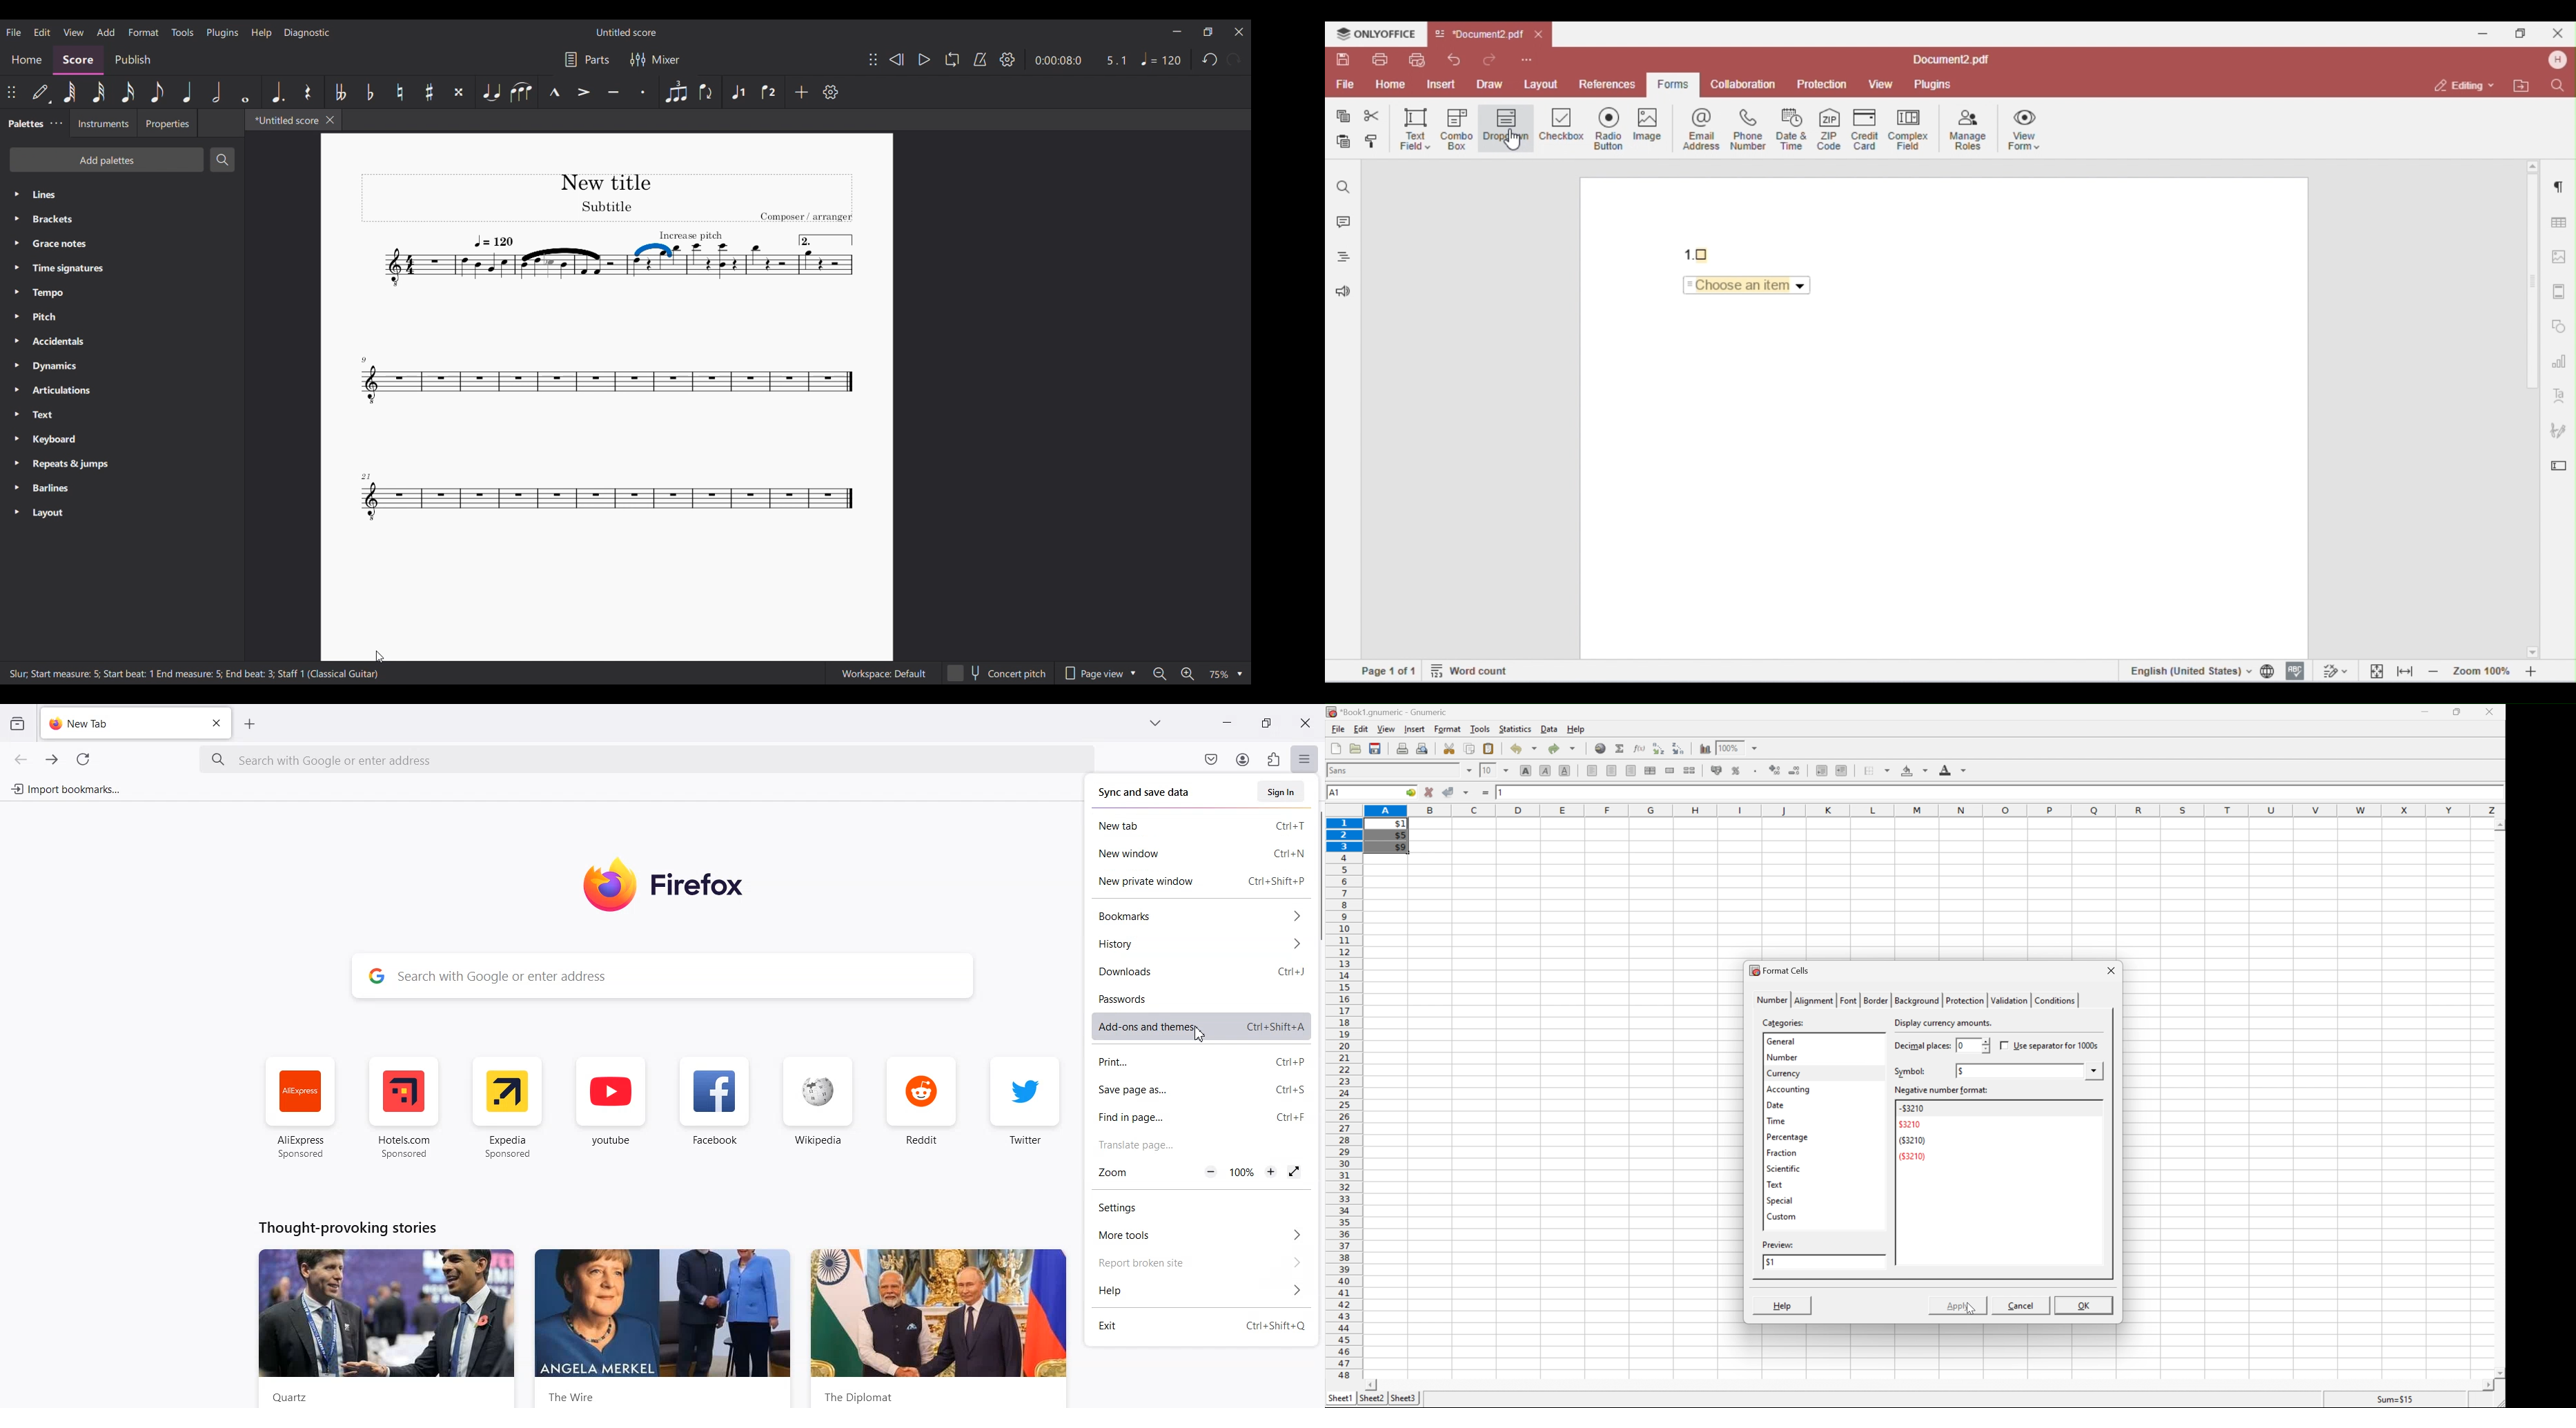 This screenshot has width=2576, height=1428. What do you see at coordinates (1842, 770) in the screenshot?
I see `increase indent` at bounding box center [1842, 770].